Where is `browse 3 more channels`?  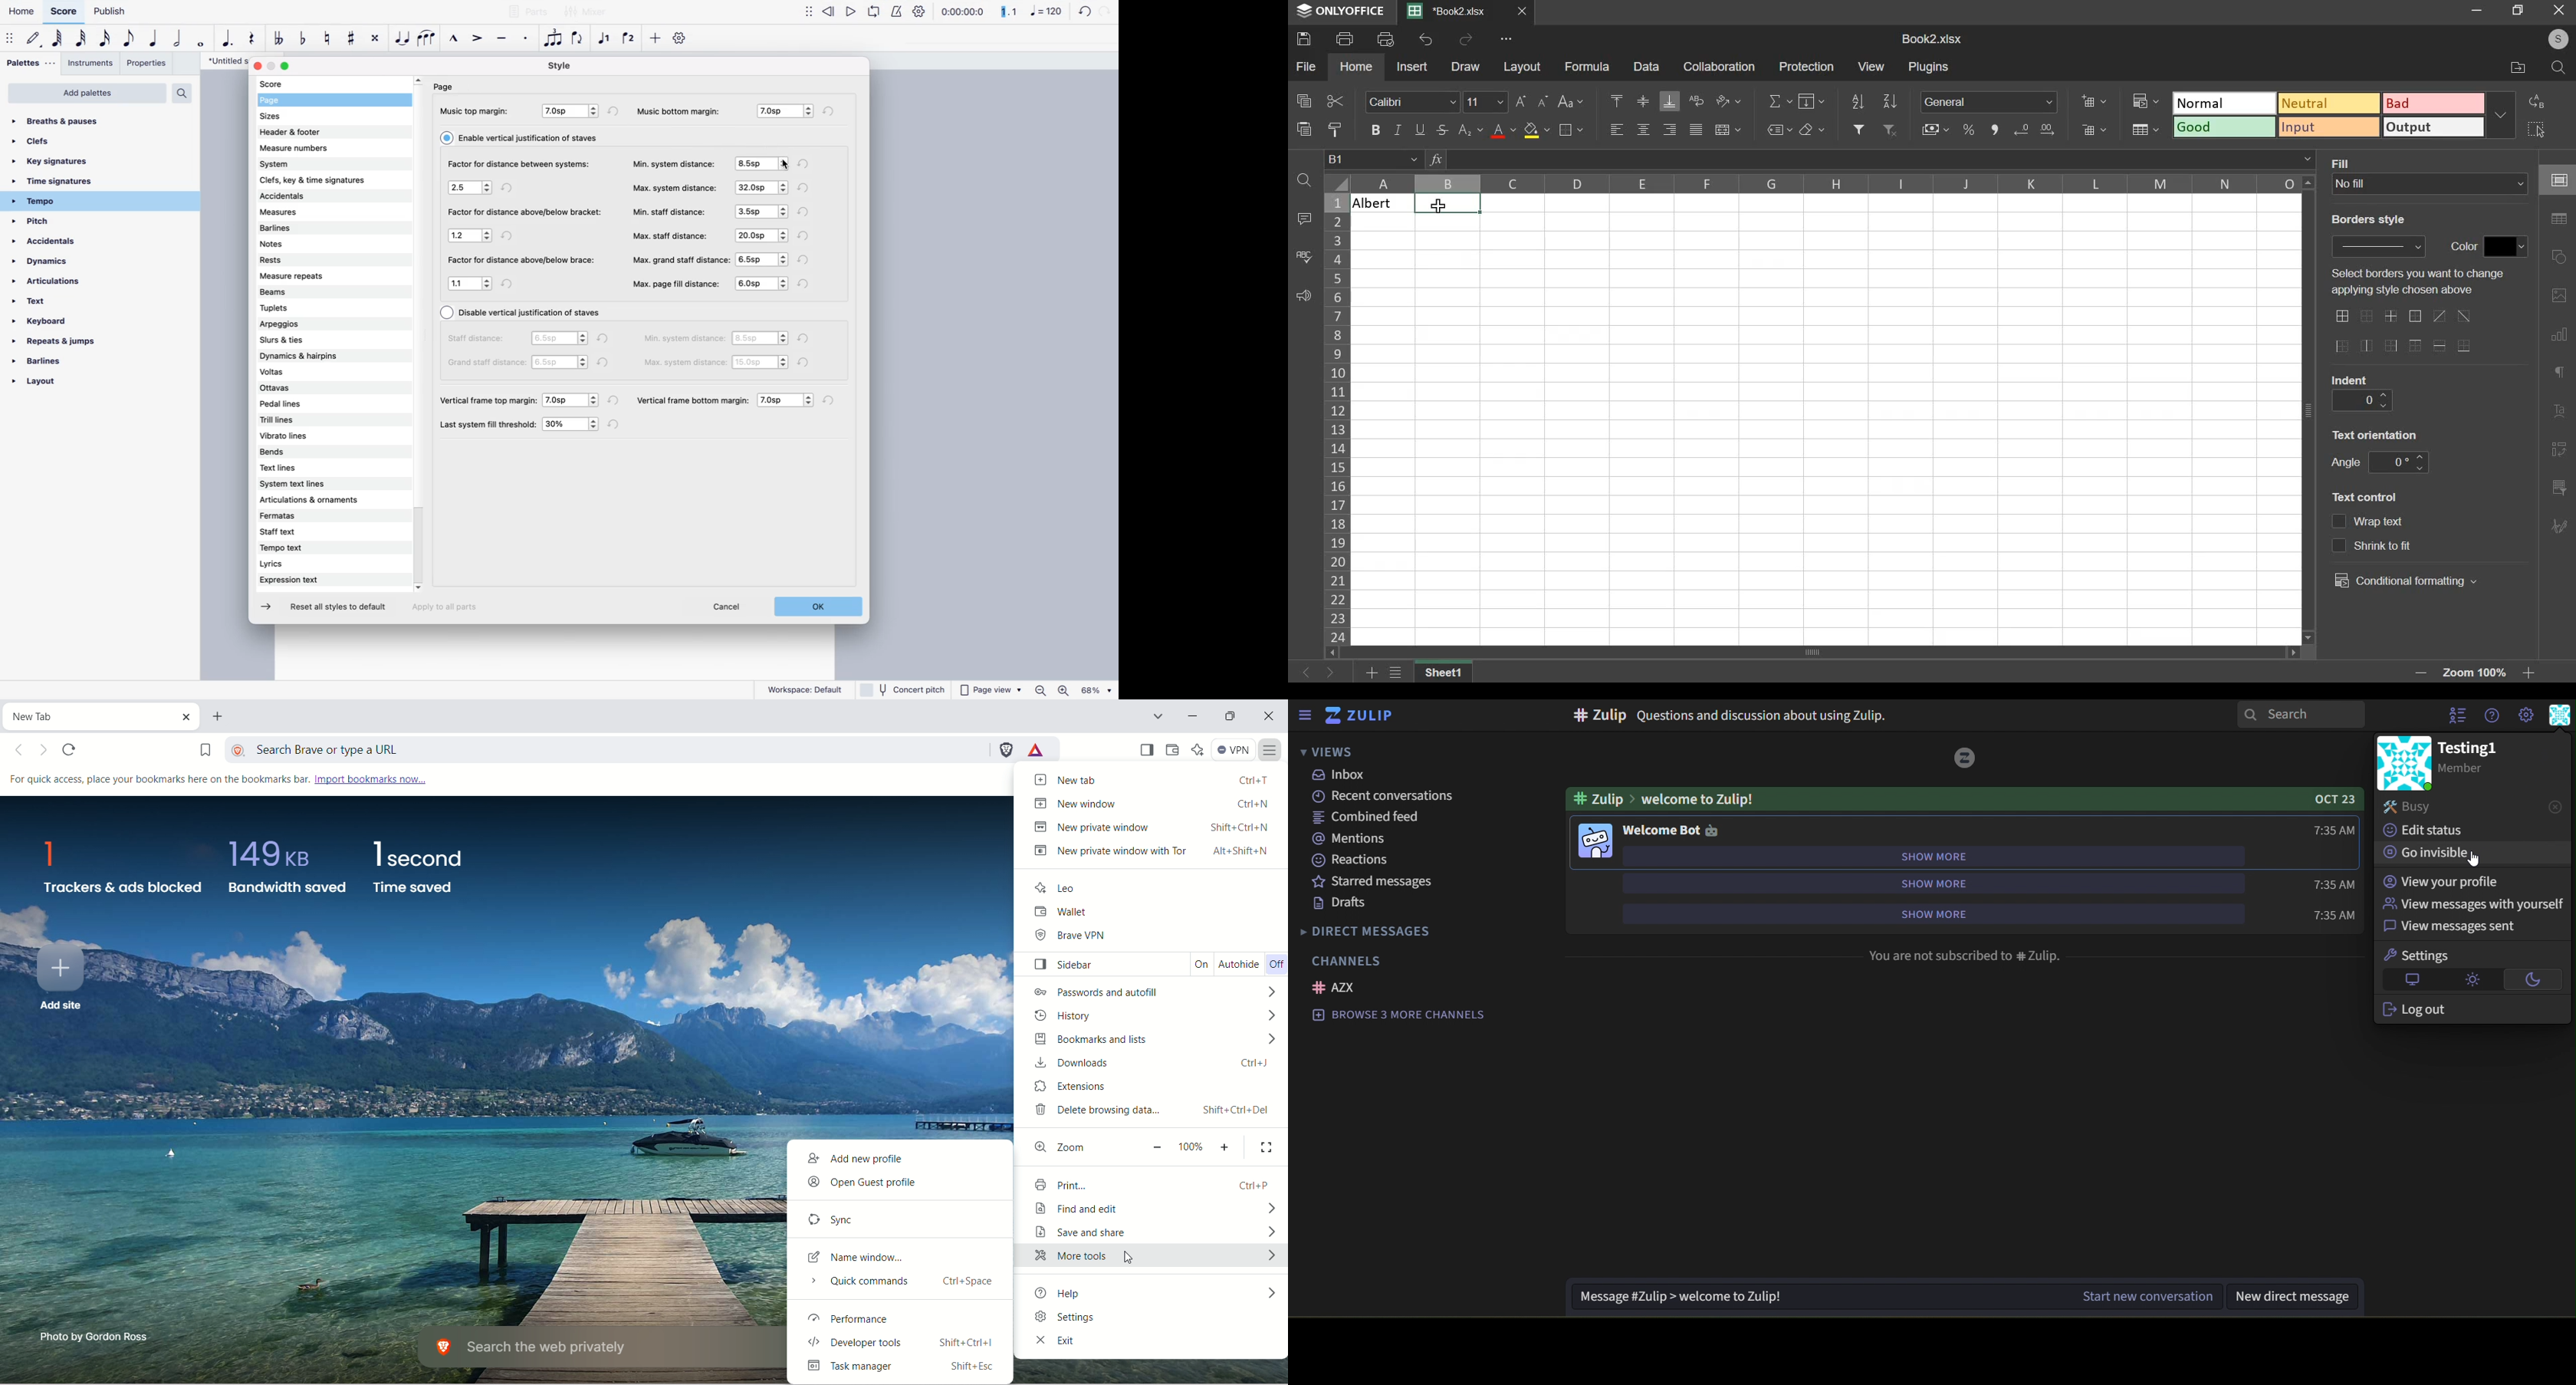
browse 3 more channels is located at coordinates (1408, 1016).